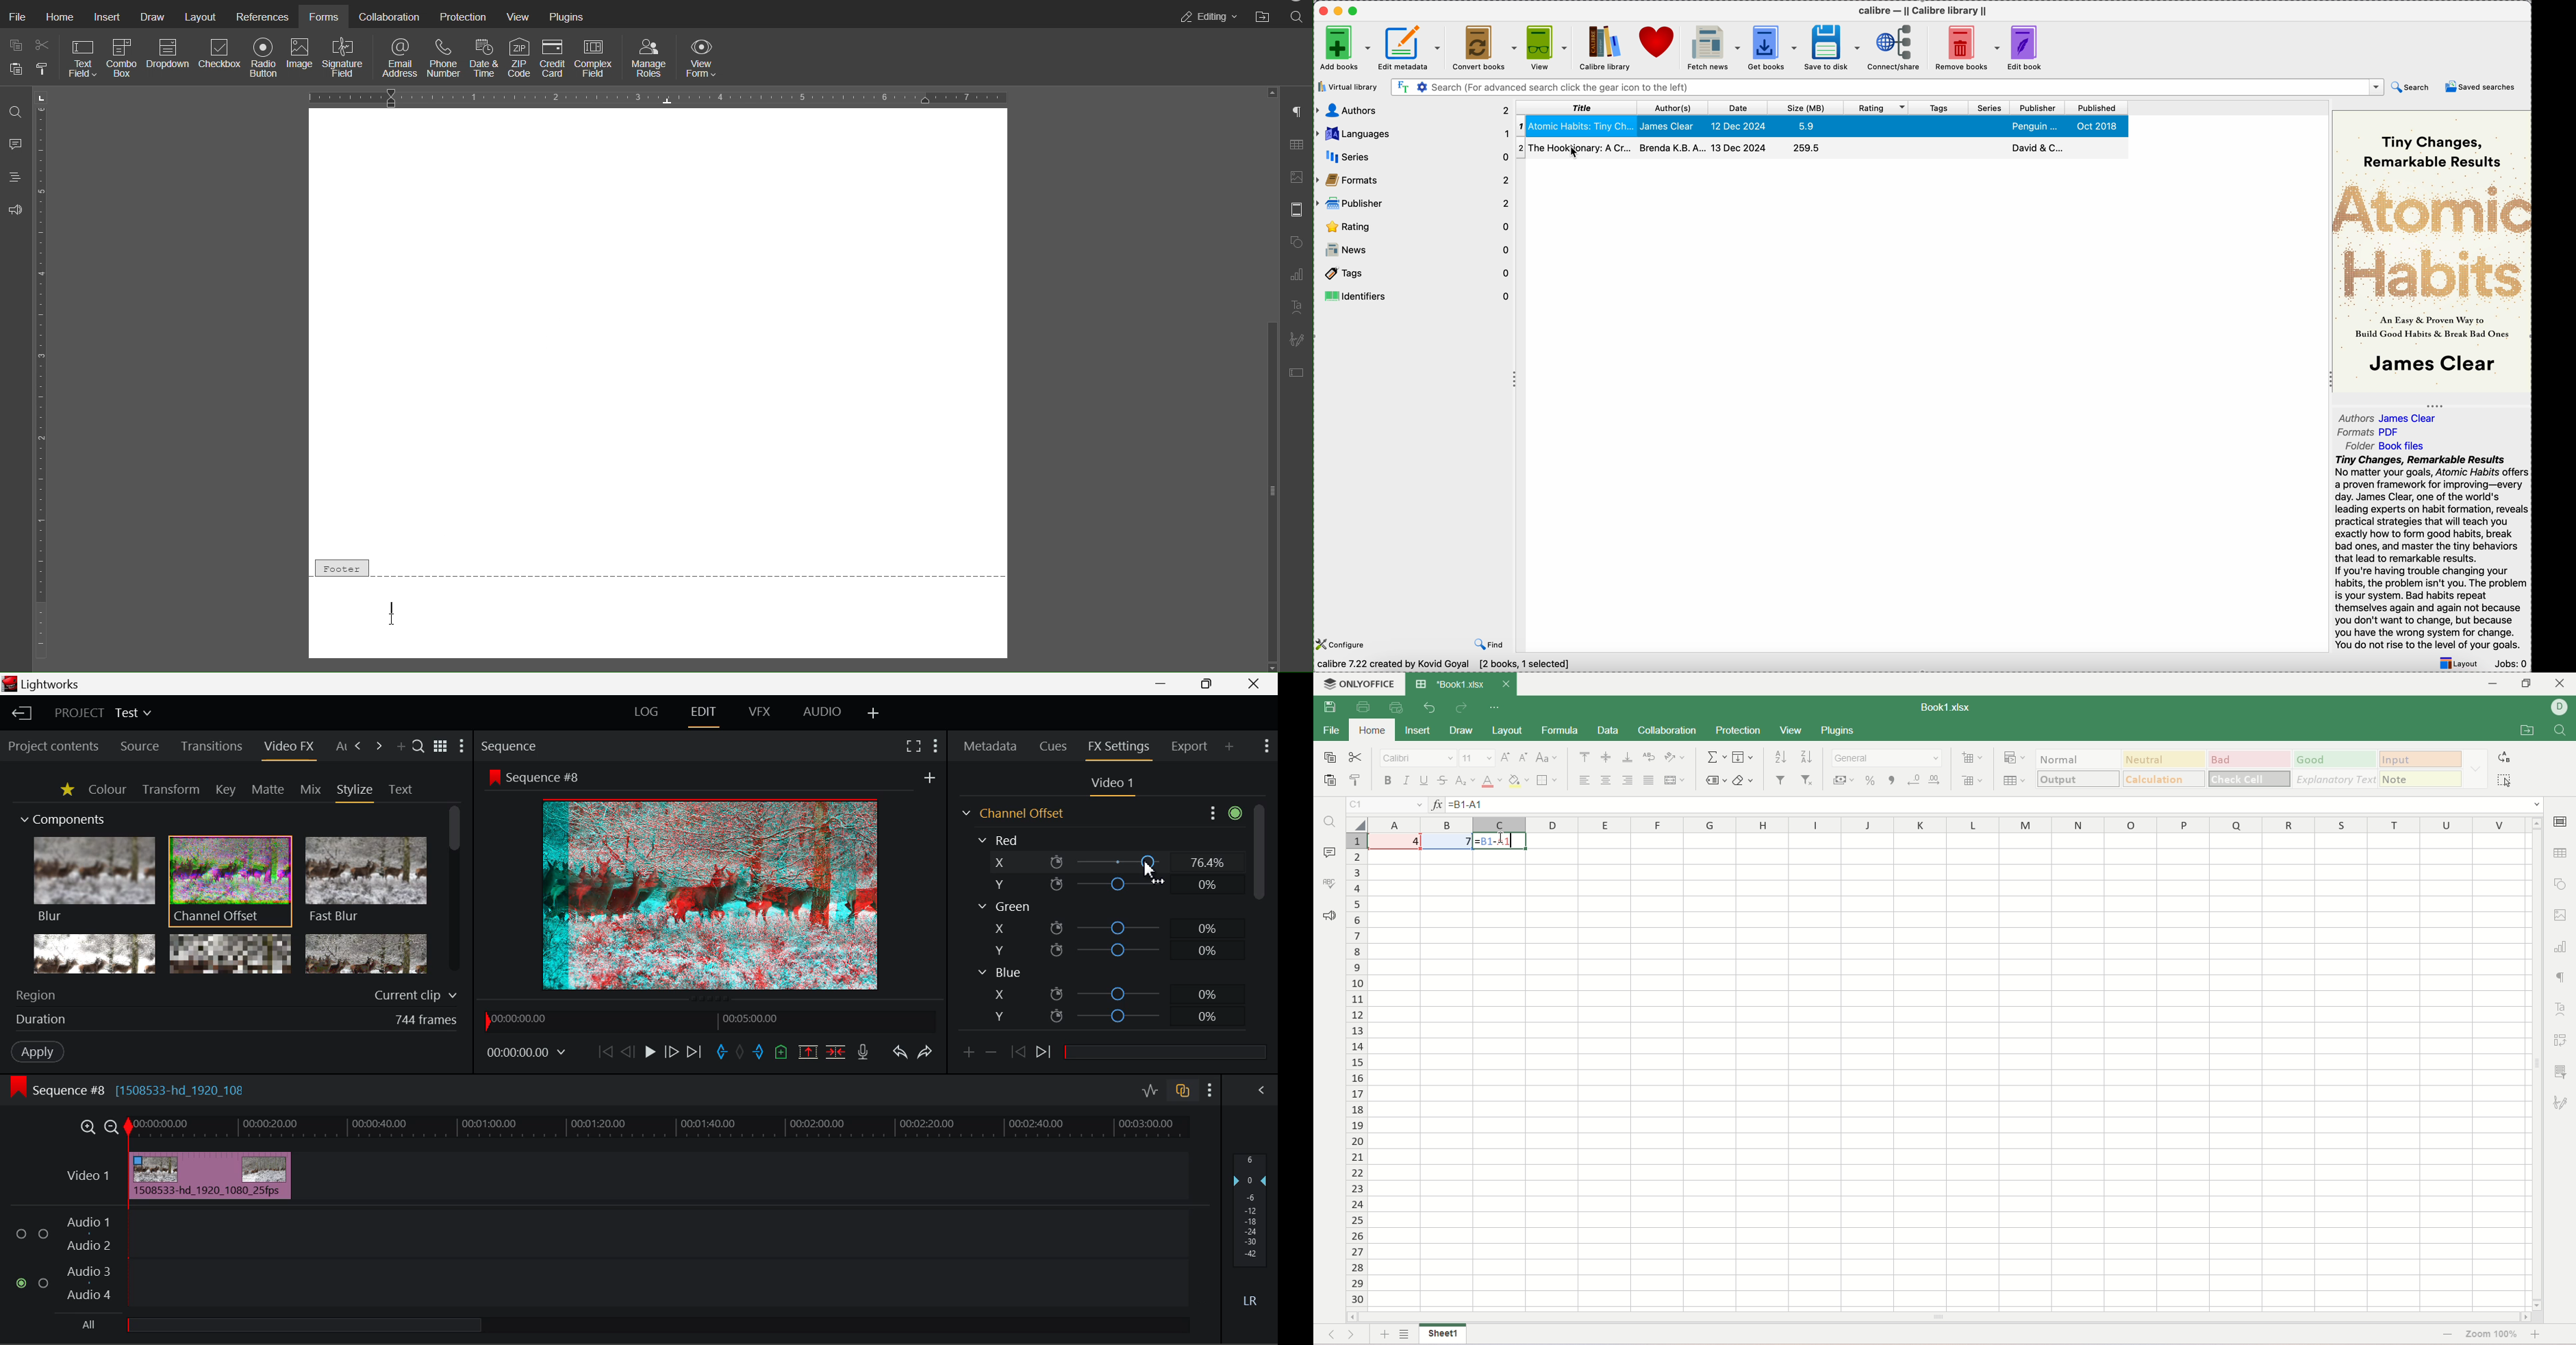 The height and width of the screenshot is (1372, 2576). I want to click on select all, so click(1358, 824).